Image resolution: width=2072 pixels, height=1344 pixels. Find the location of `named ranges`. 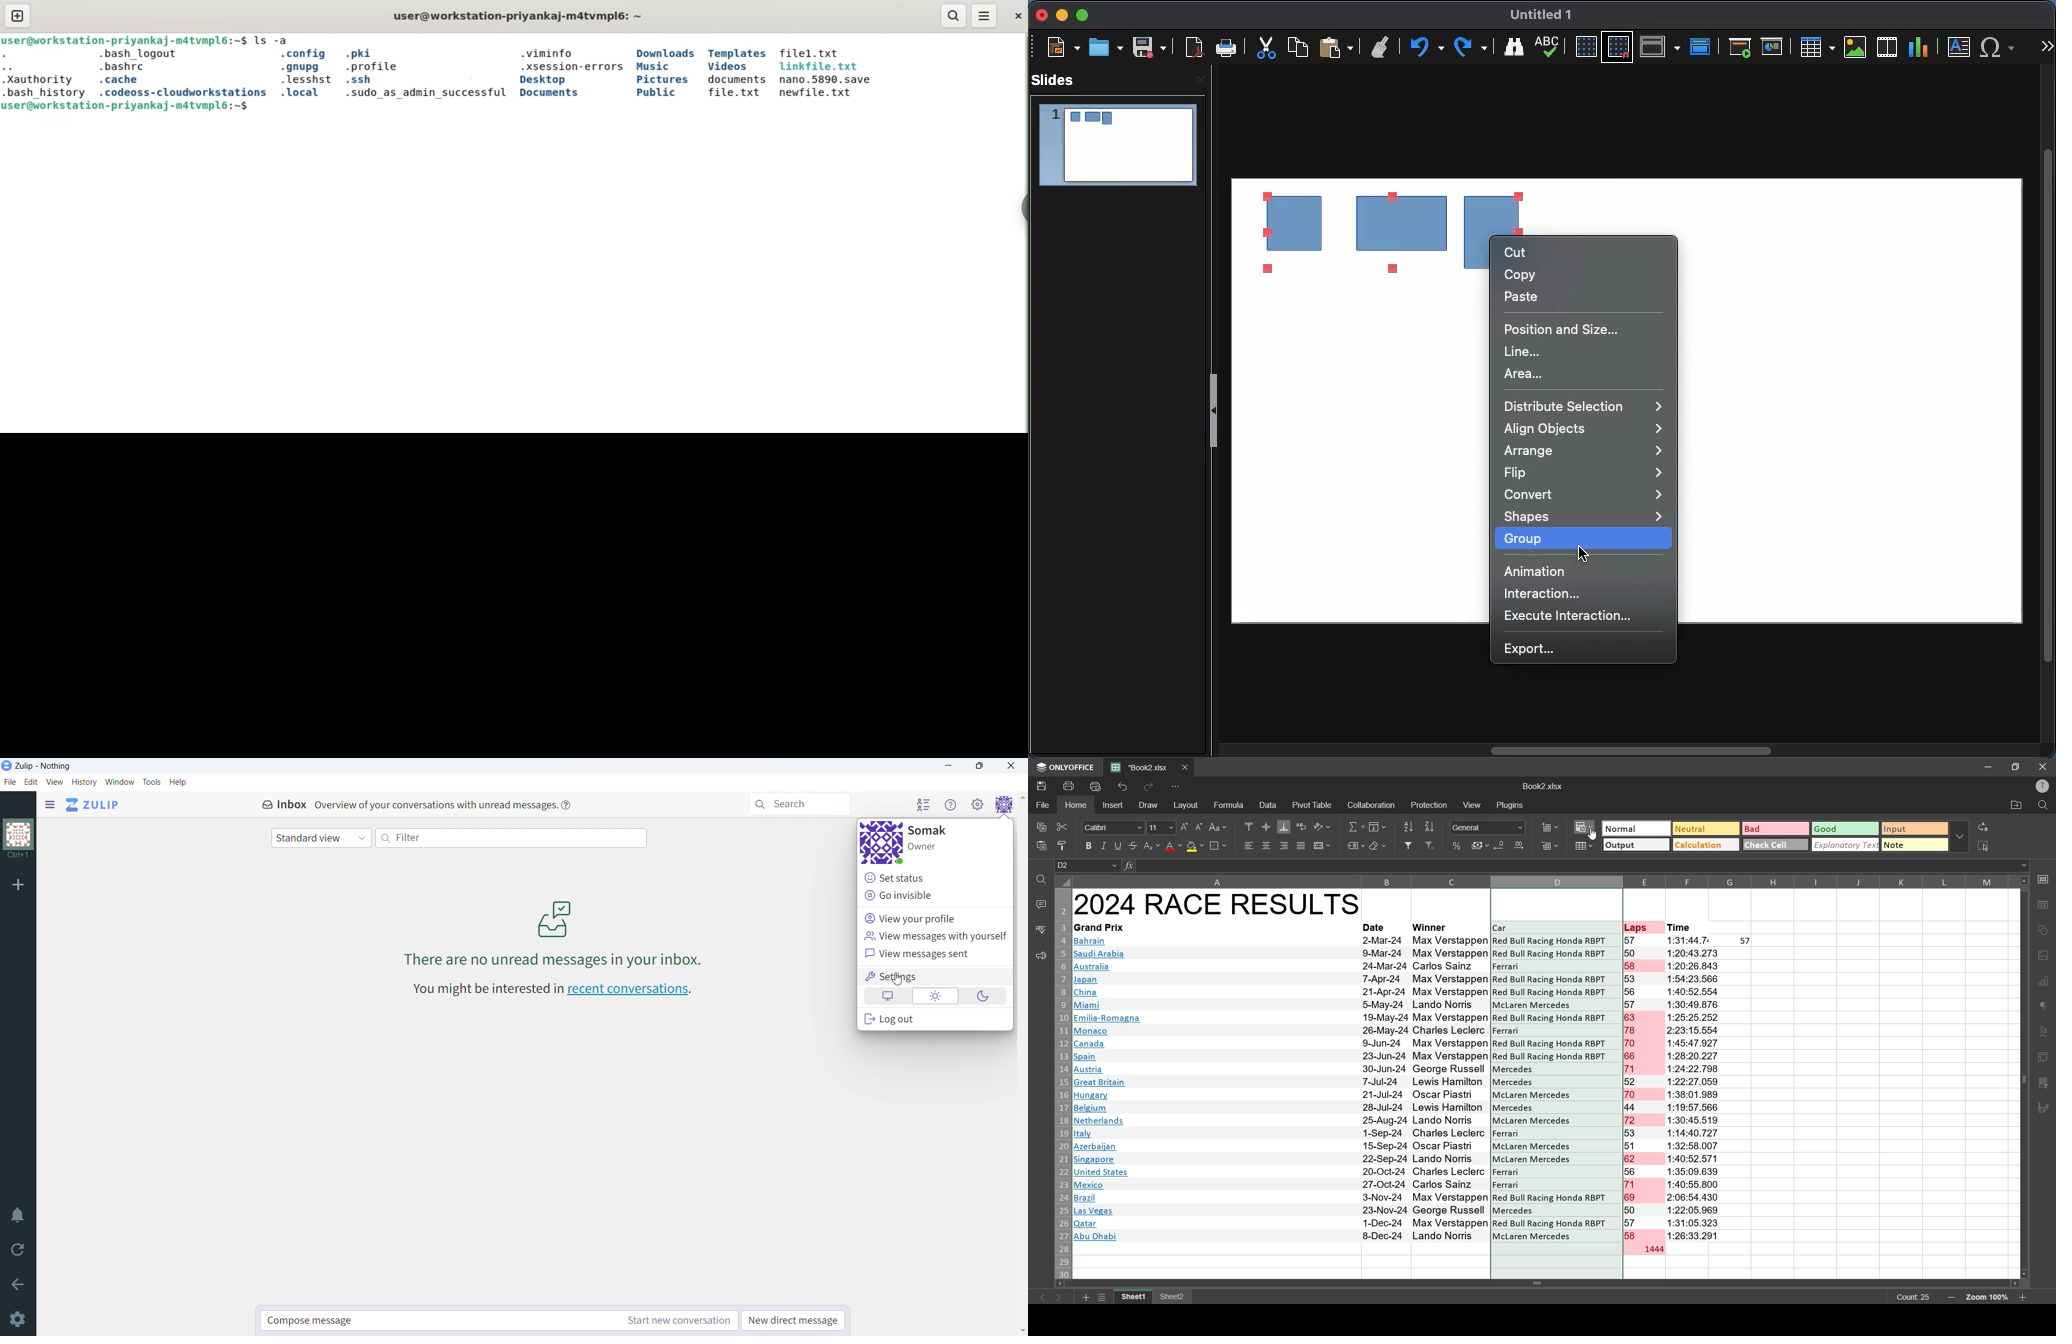

named ranges is located at coordinates (1356, 846).